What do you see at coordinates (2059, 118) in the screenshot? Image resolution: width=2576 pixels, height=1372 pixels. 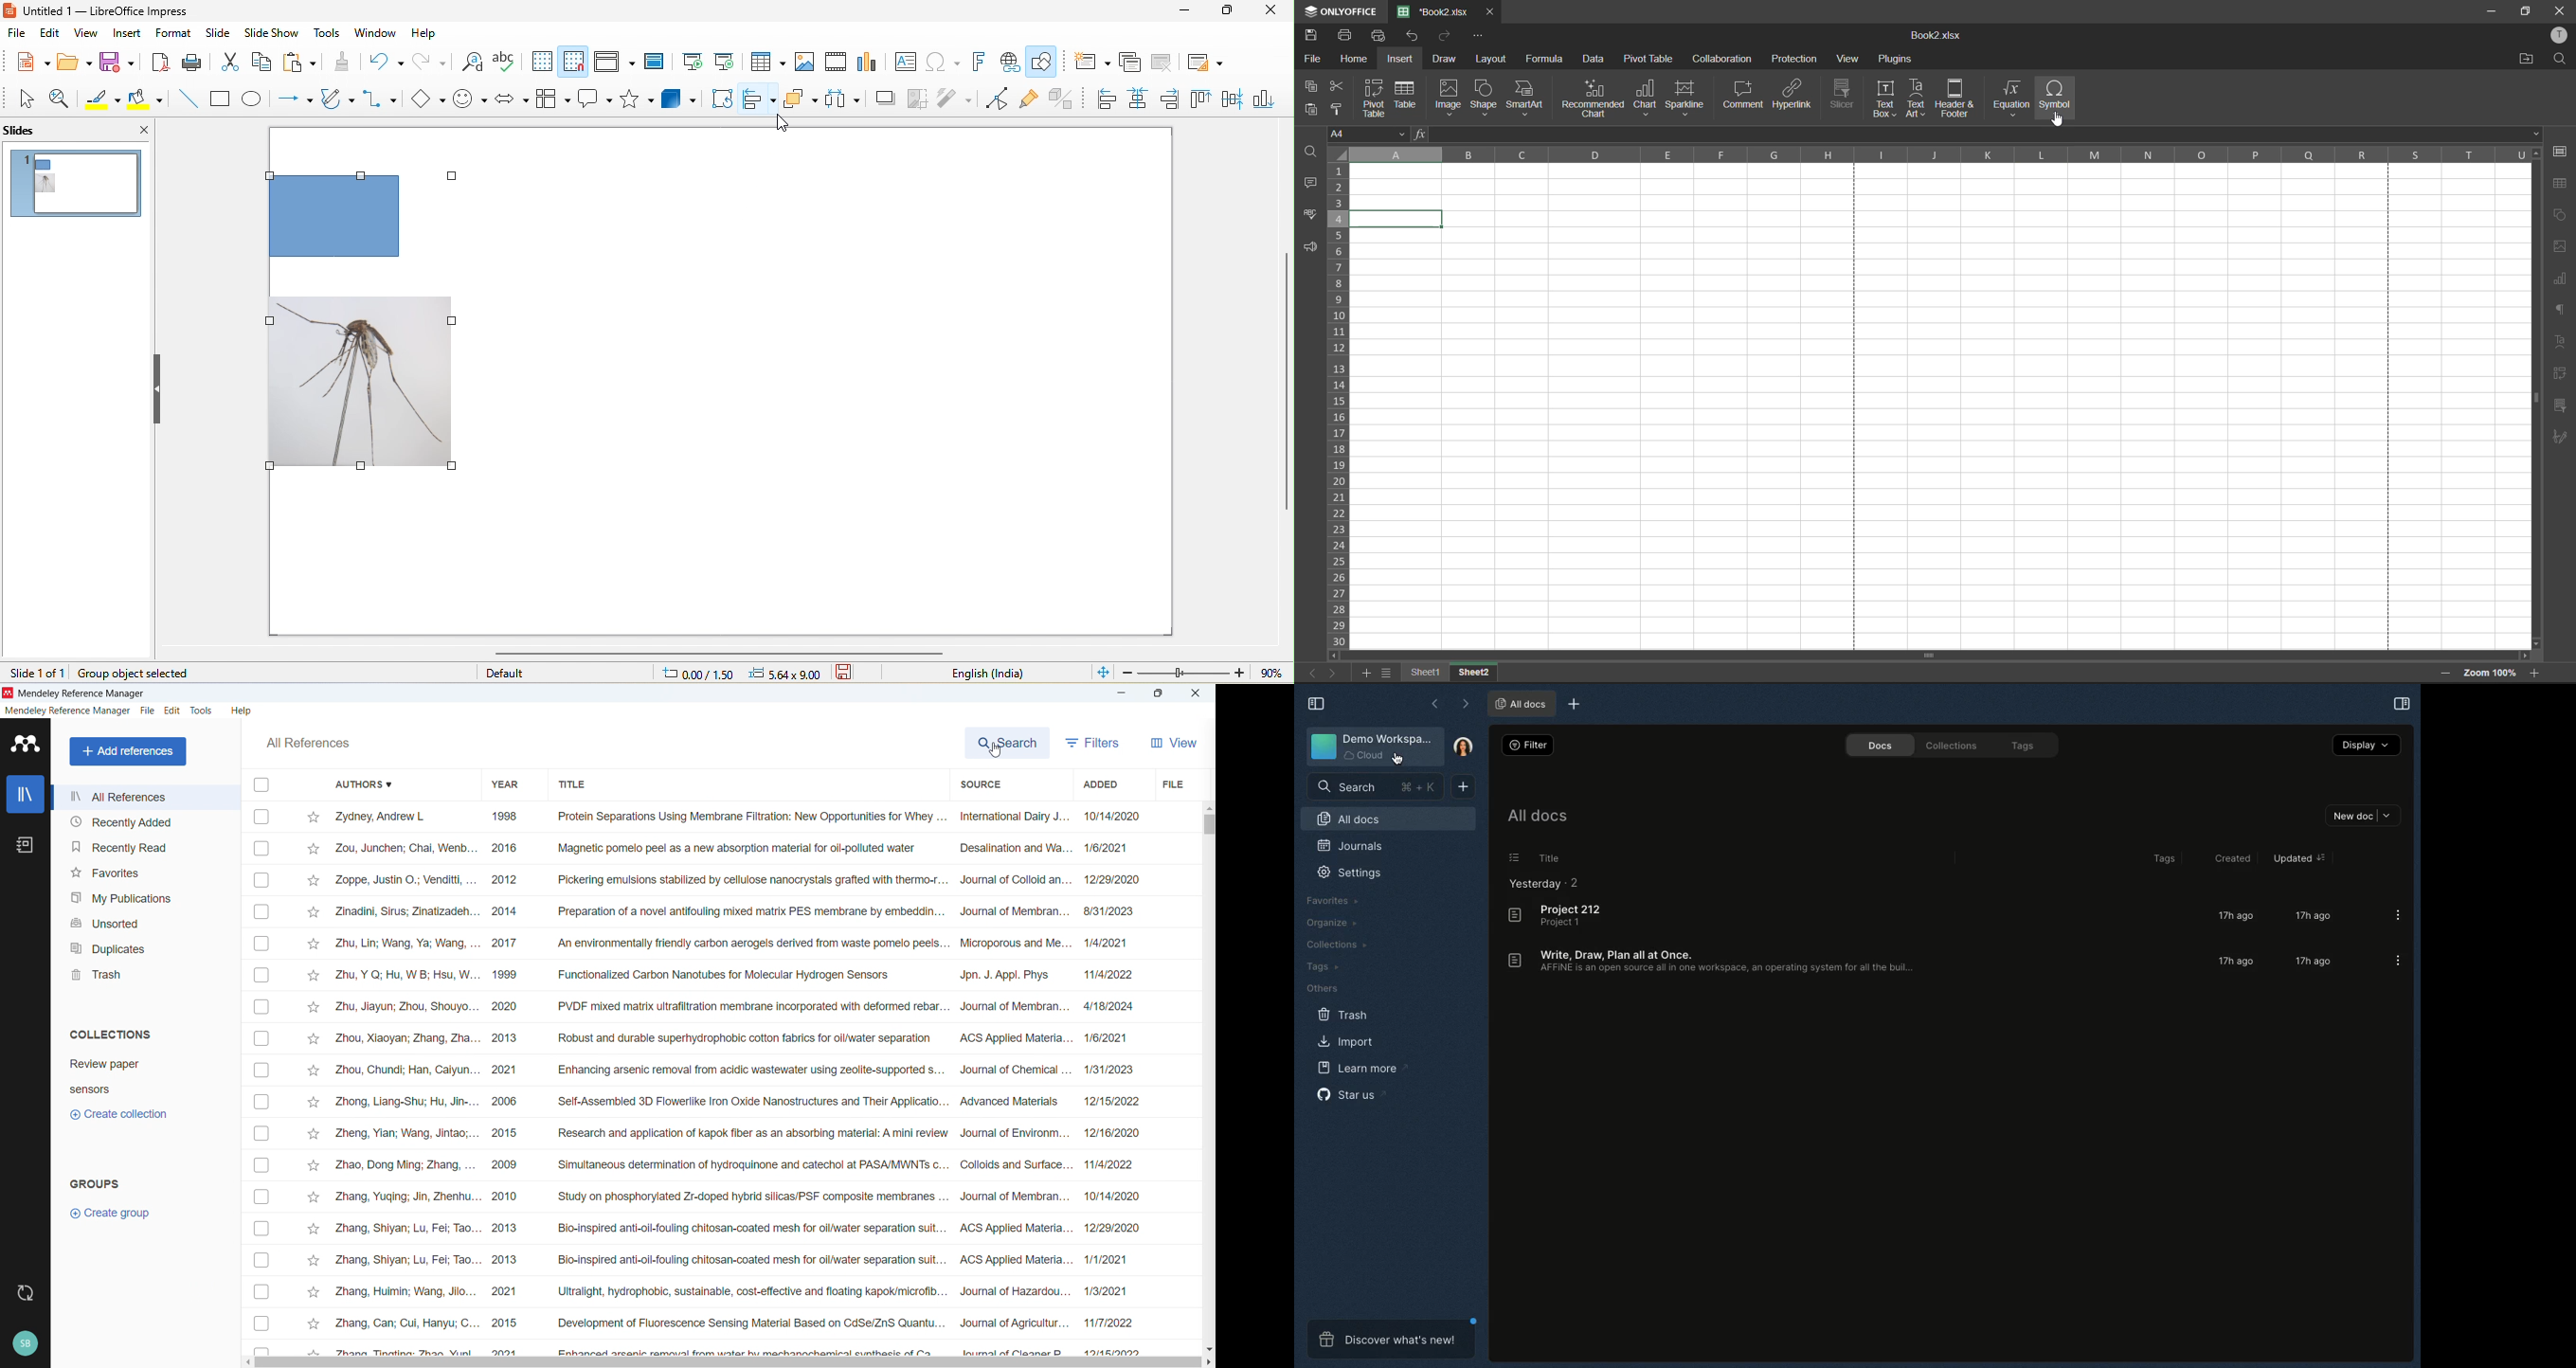 I see `cursor` at bounding box center [2059, 118].